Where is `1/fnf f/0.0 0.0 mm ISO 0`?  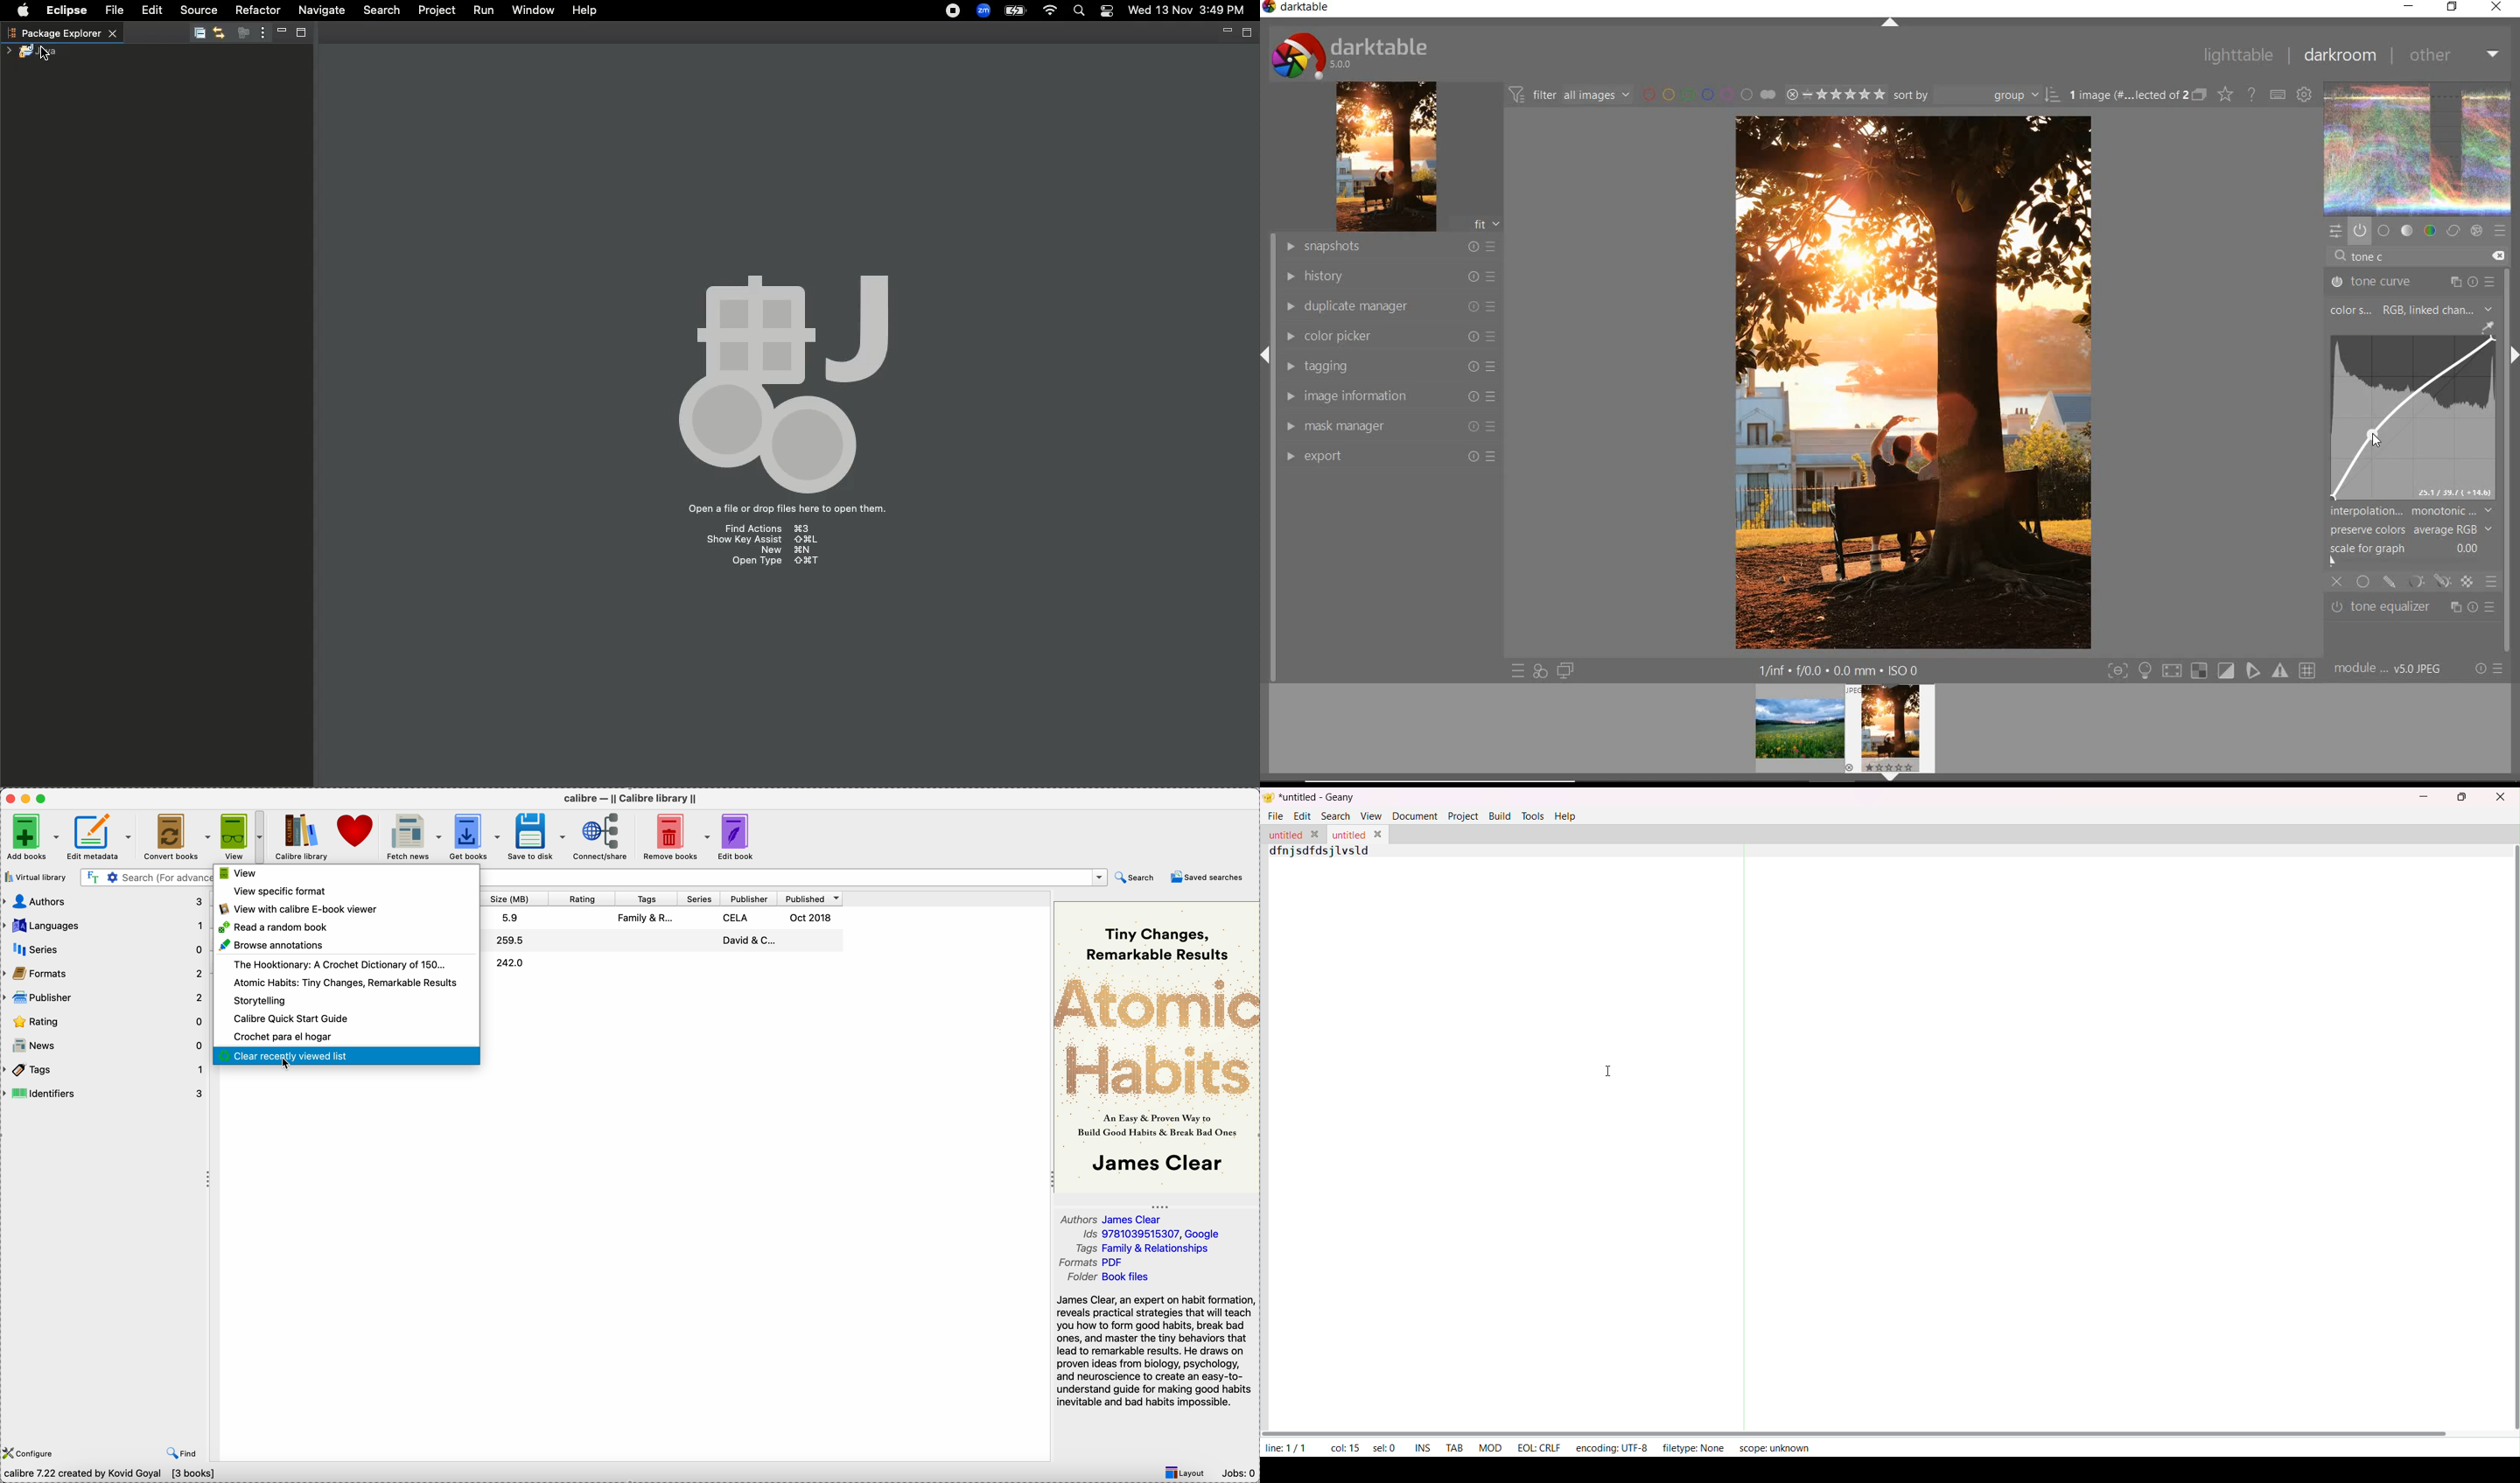 1/fnf f/0.0 0.0 mm ISO 0 is located at coordinates (1842, 669).